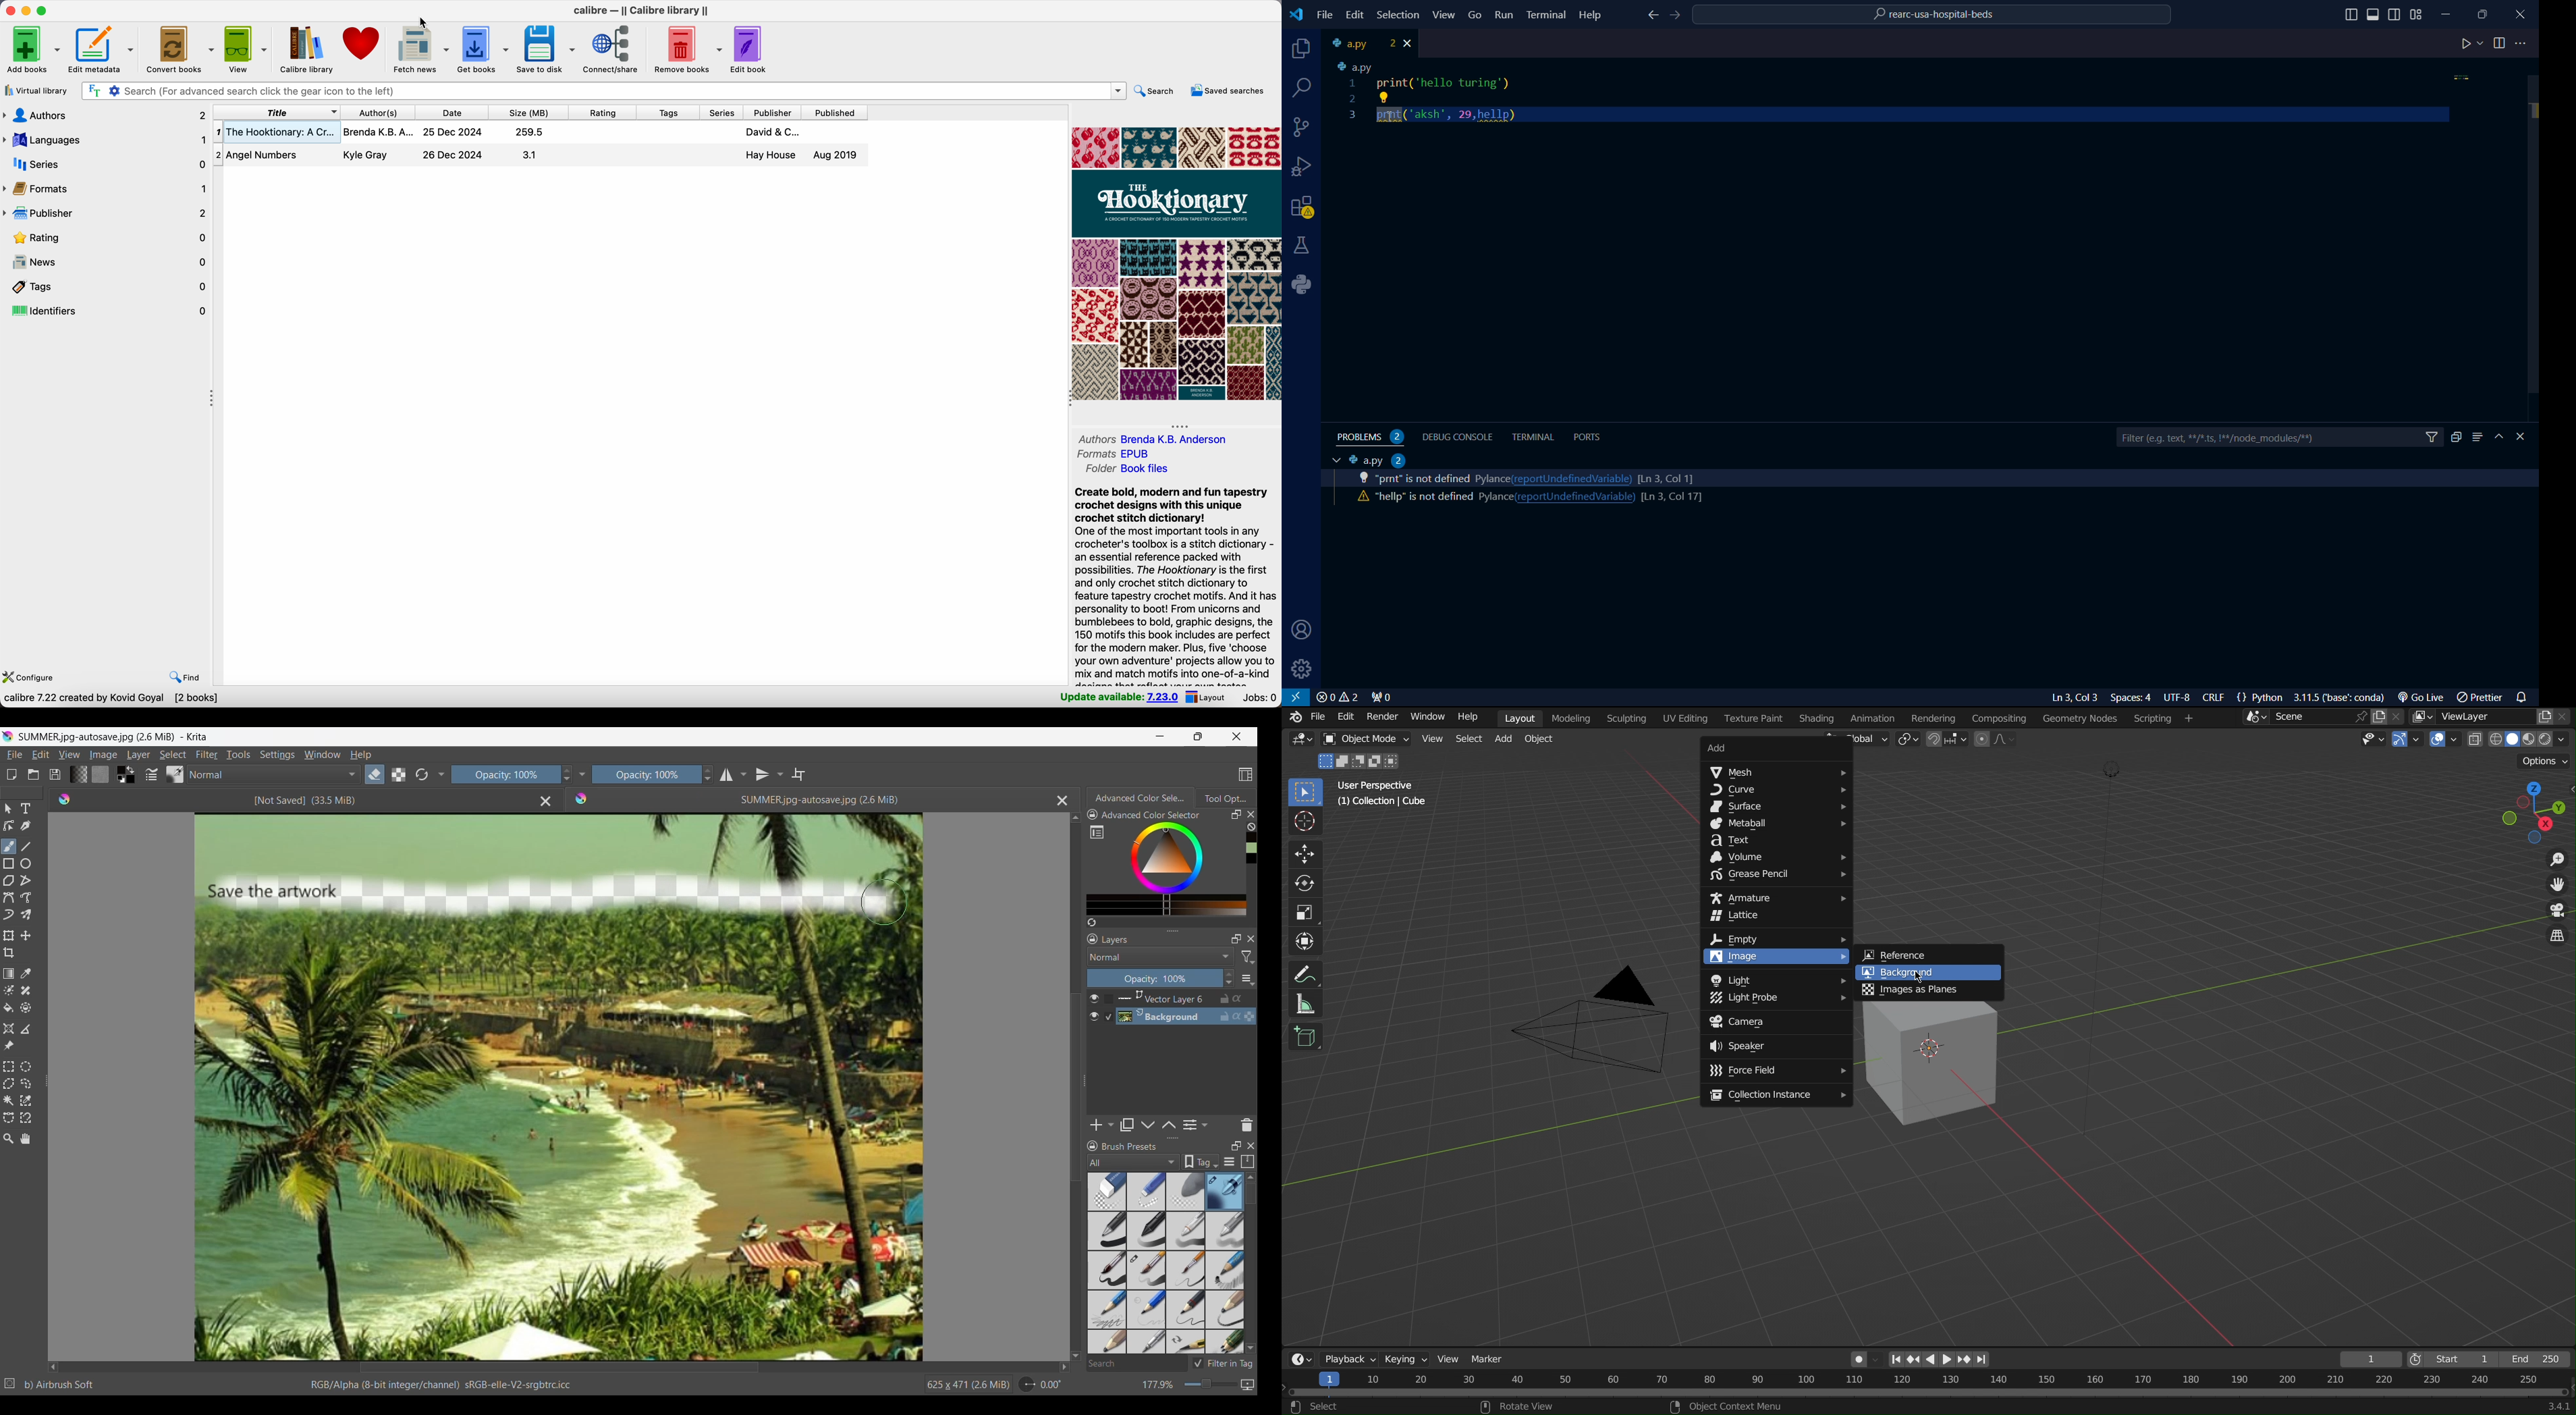 The height and width of the screenshot is (1428, 2576). I want to click on Toggle View, so click(2559, 938).